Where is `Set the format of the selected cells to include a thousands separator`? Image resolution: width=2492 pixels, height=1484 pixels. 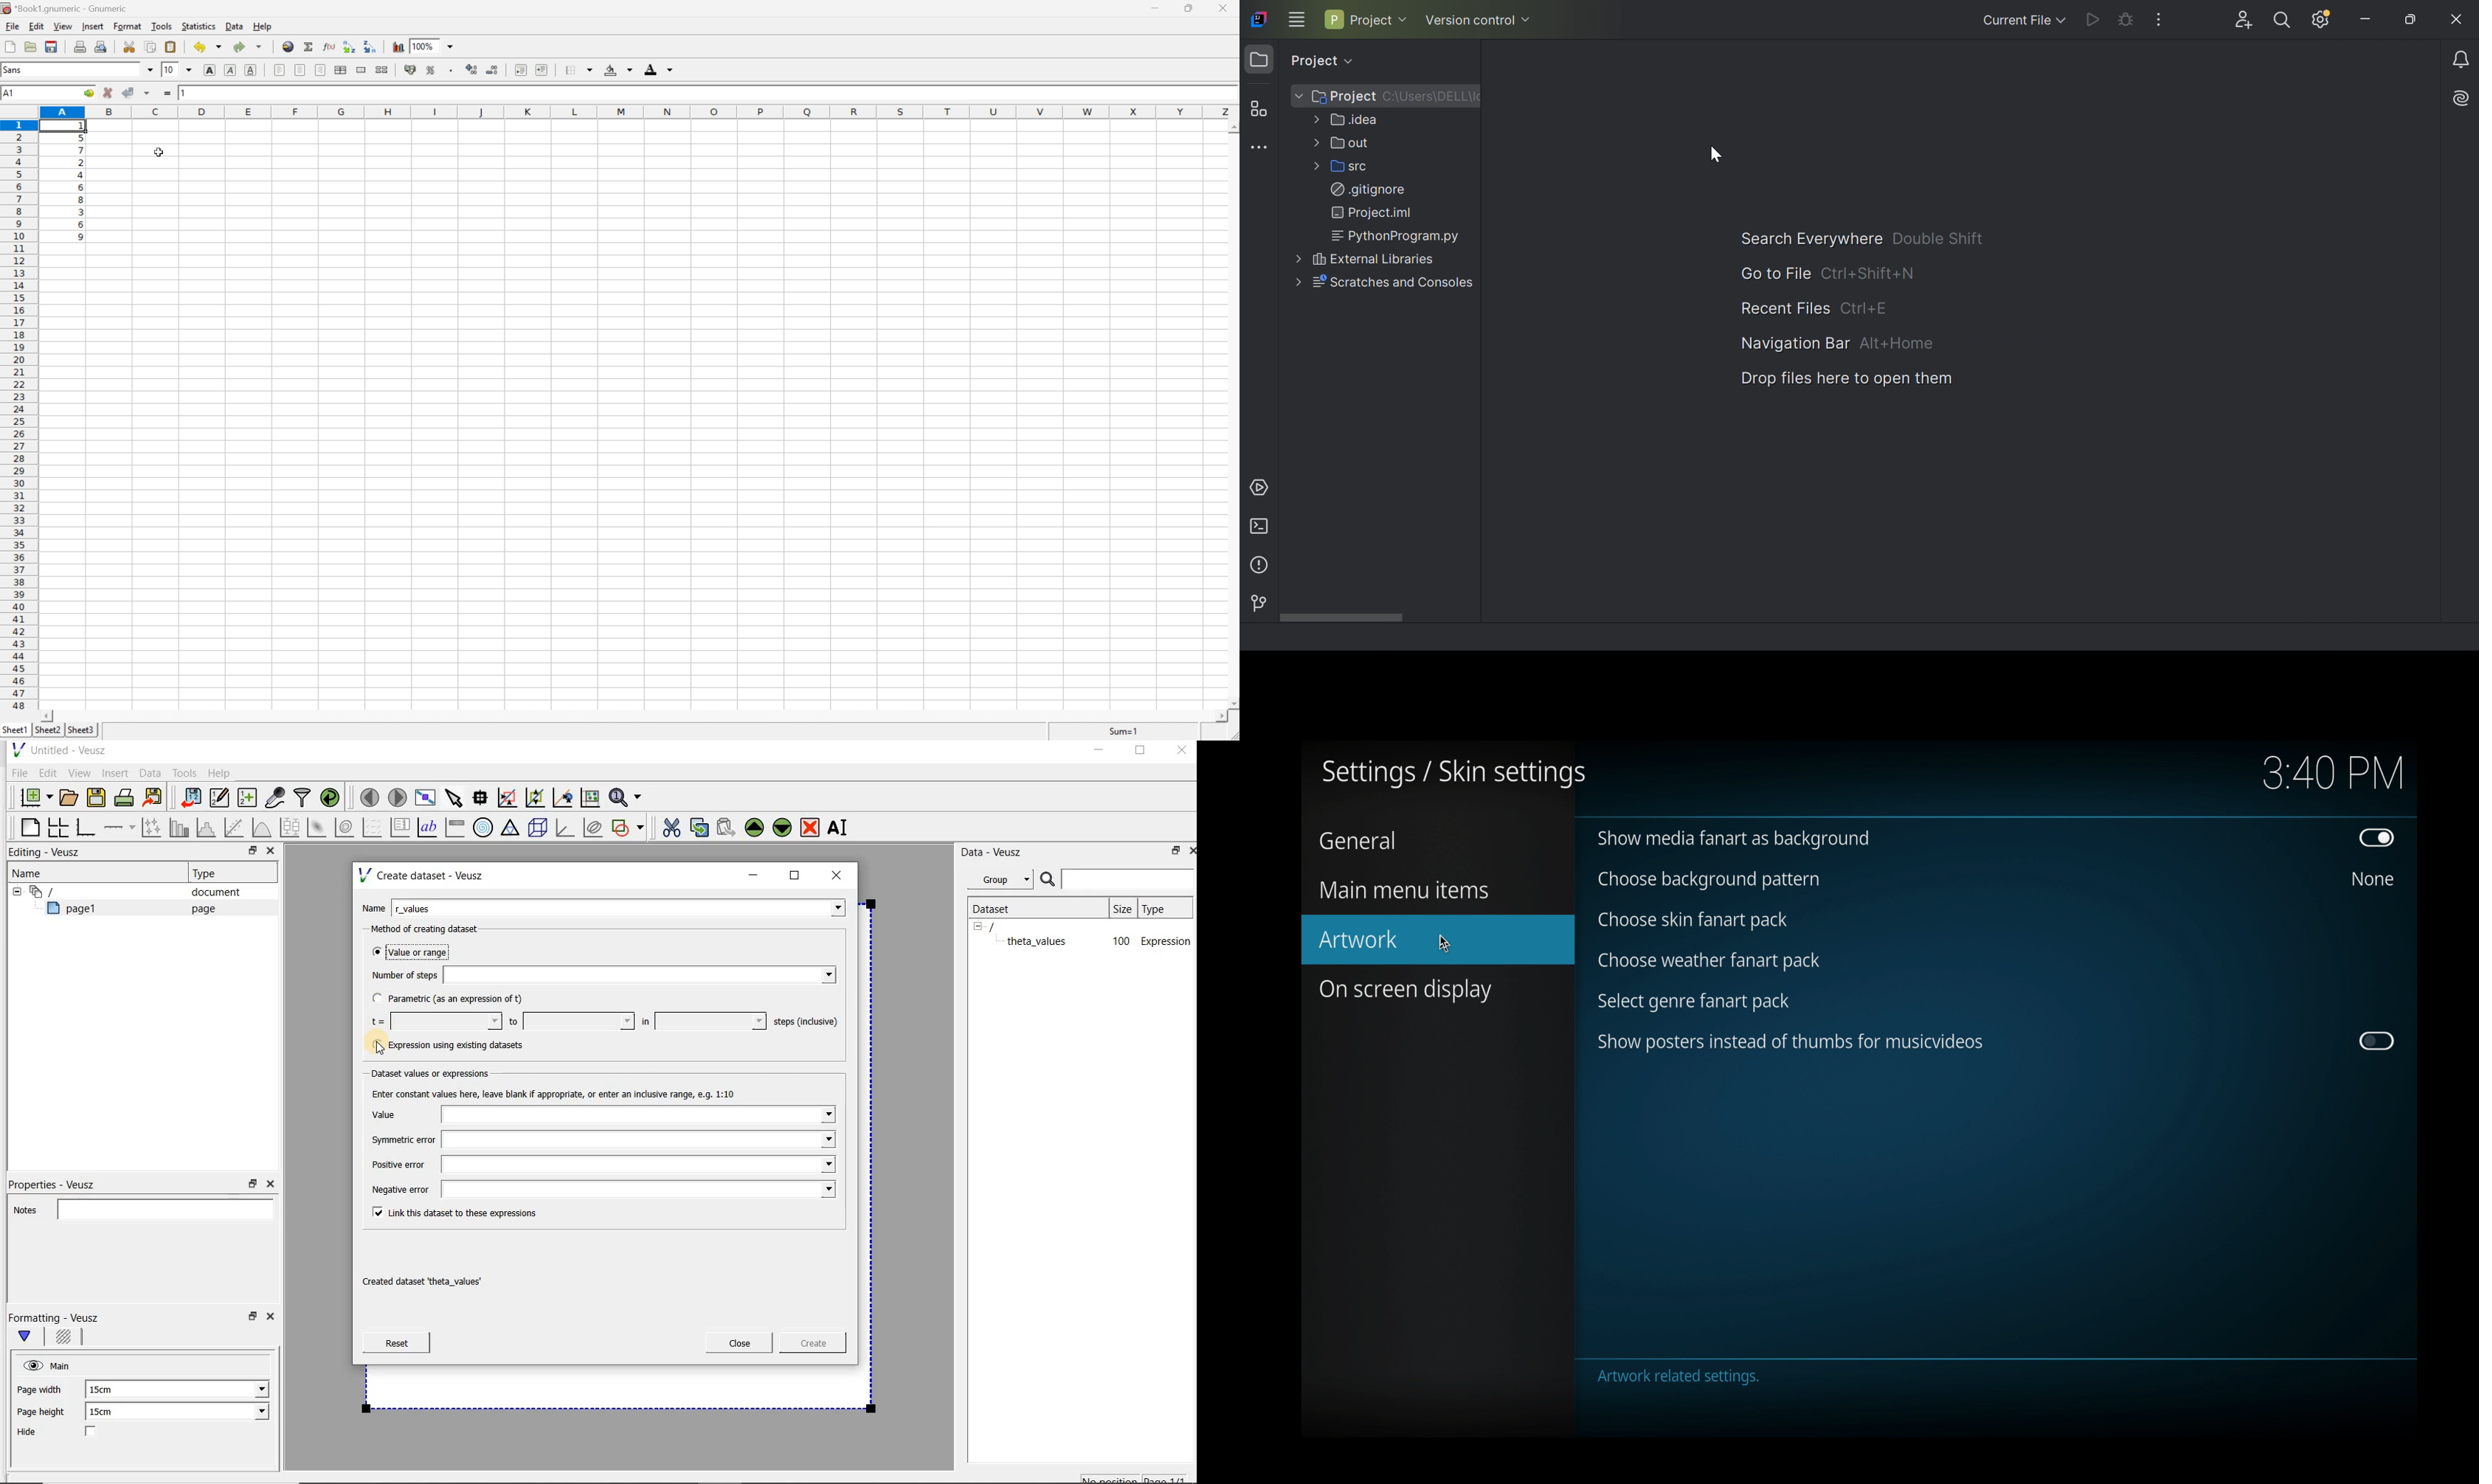 Set the format of the selected cells to include a thousands separator is located at coordinates (451, 70).